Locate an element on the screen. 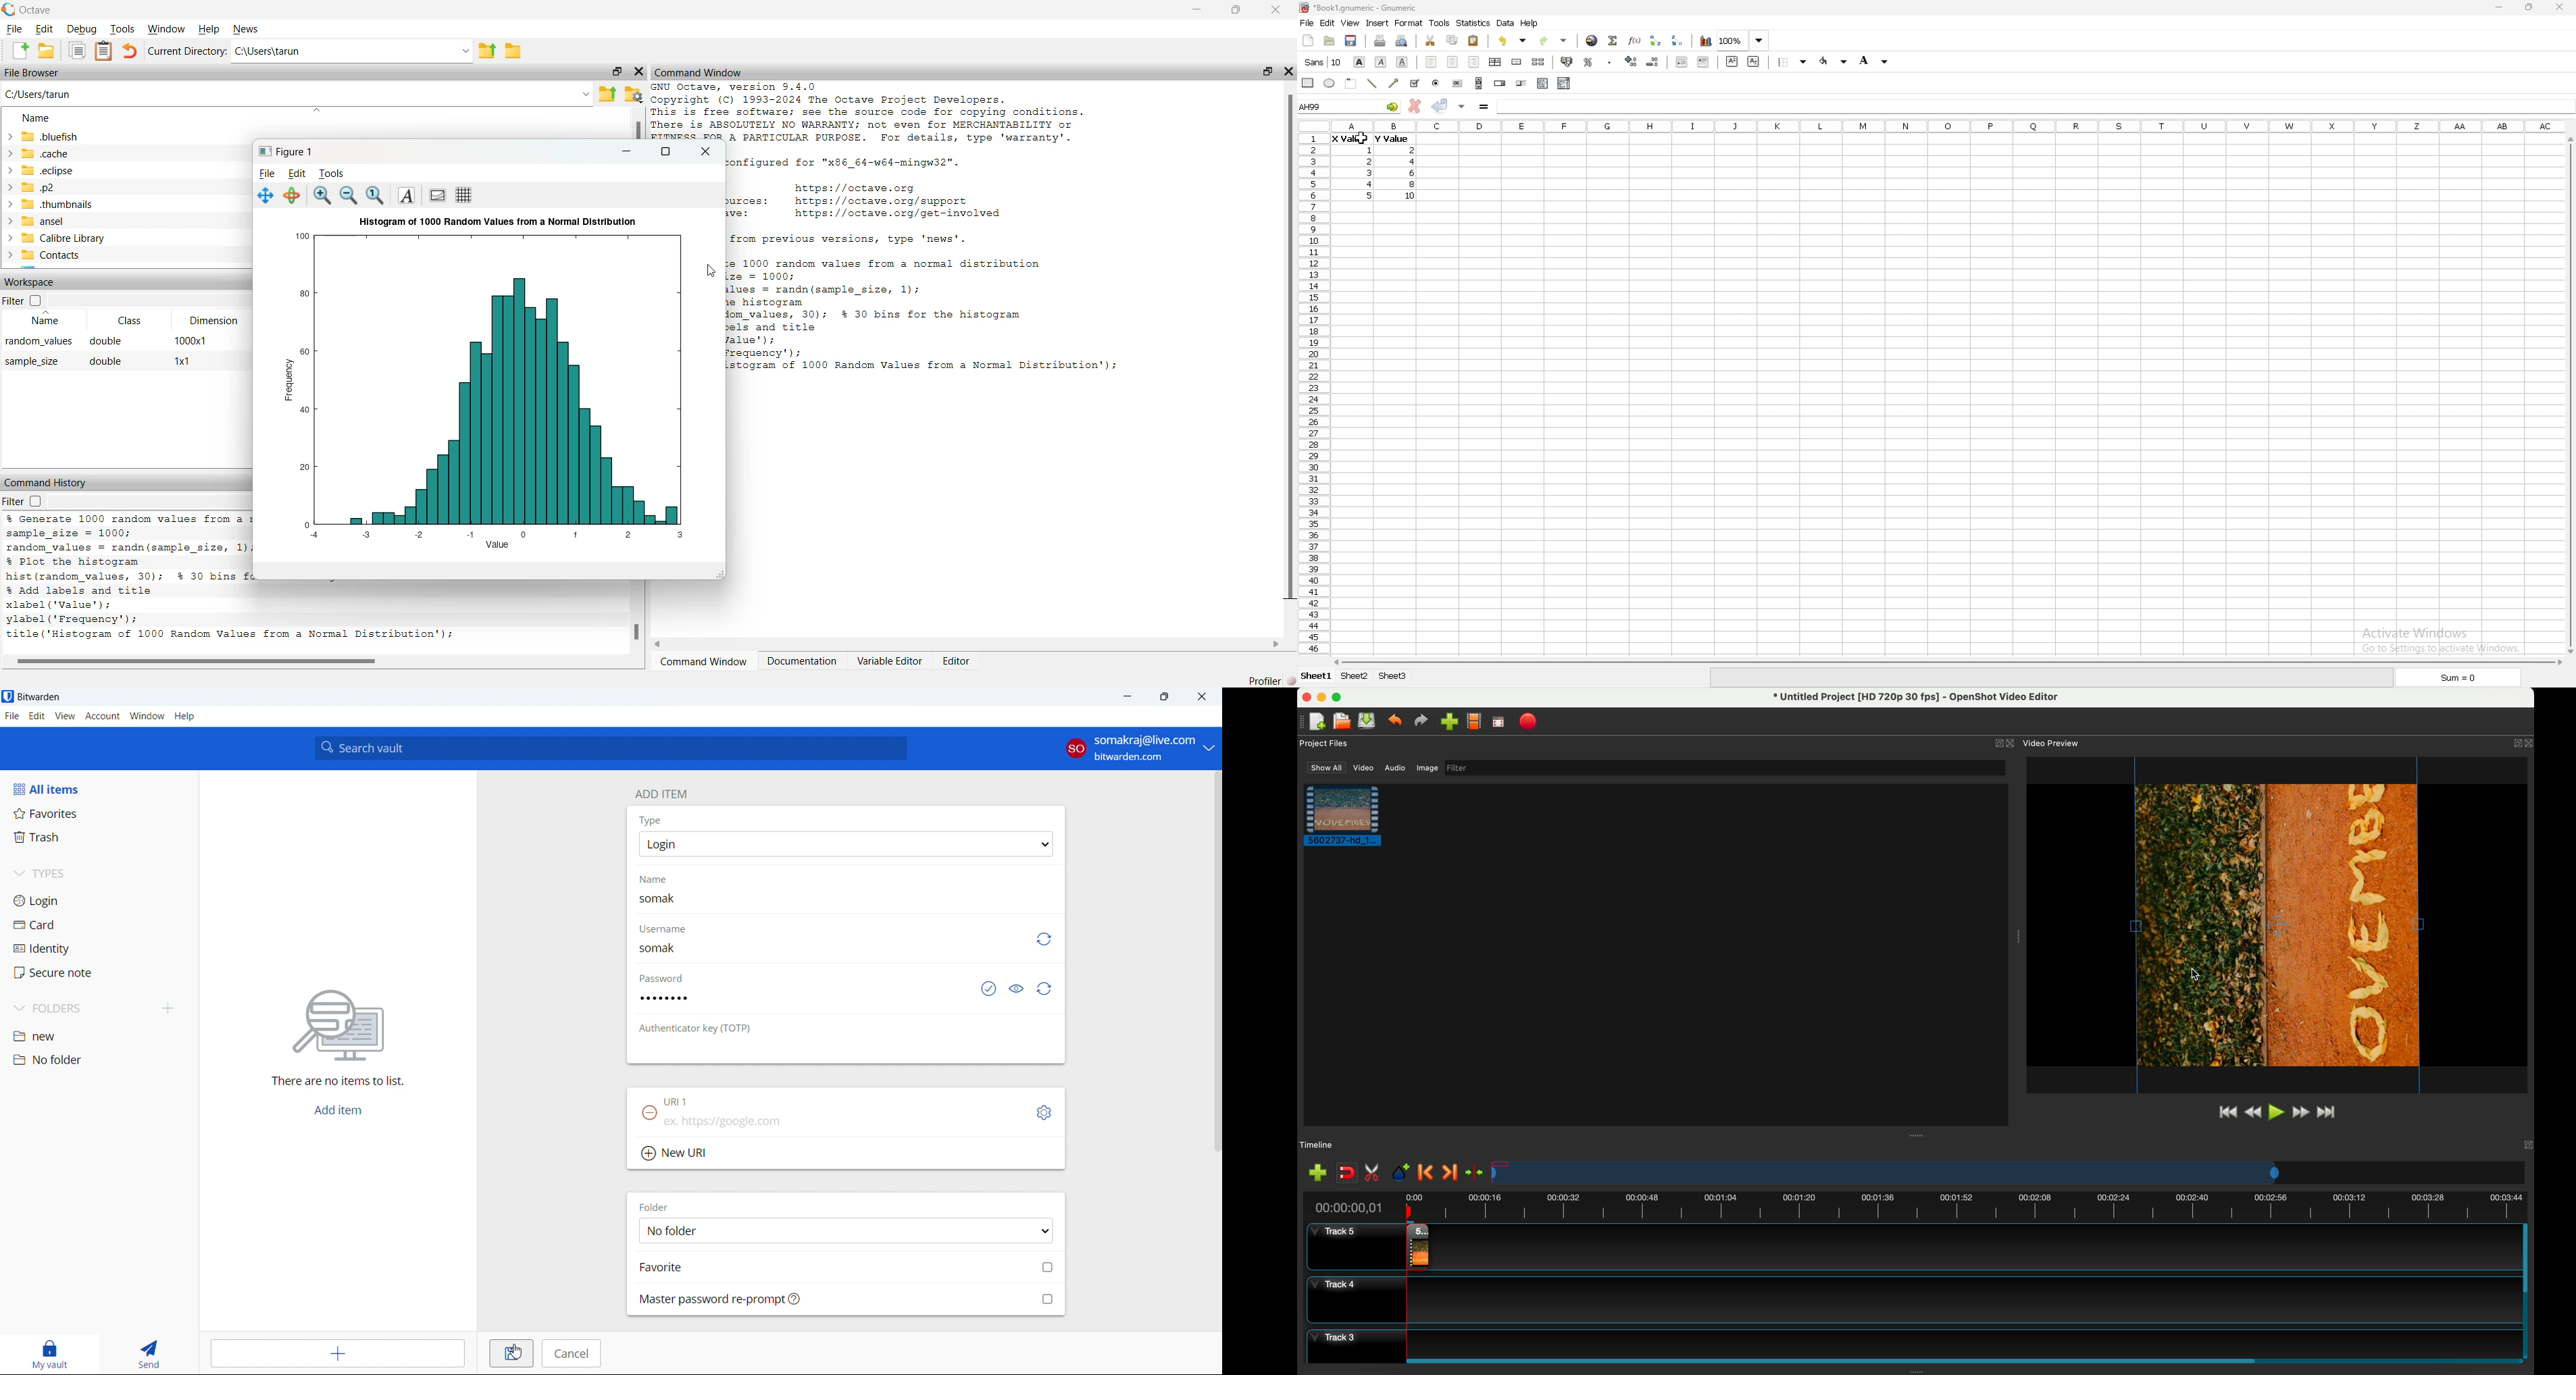 This screenshot has width=2576, height=1400. password added is located at coordinates (664, 998).